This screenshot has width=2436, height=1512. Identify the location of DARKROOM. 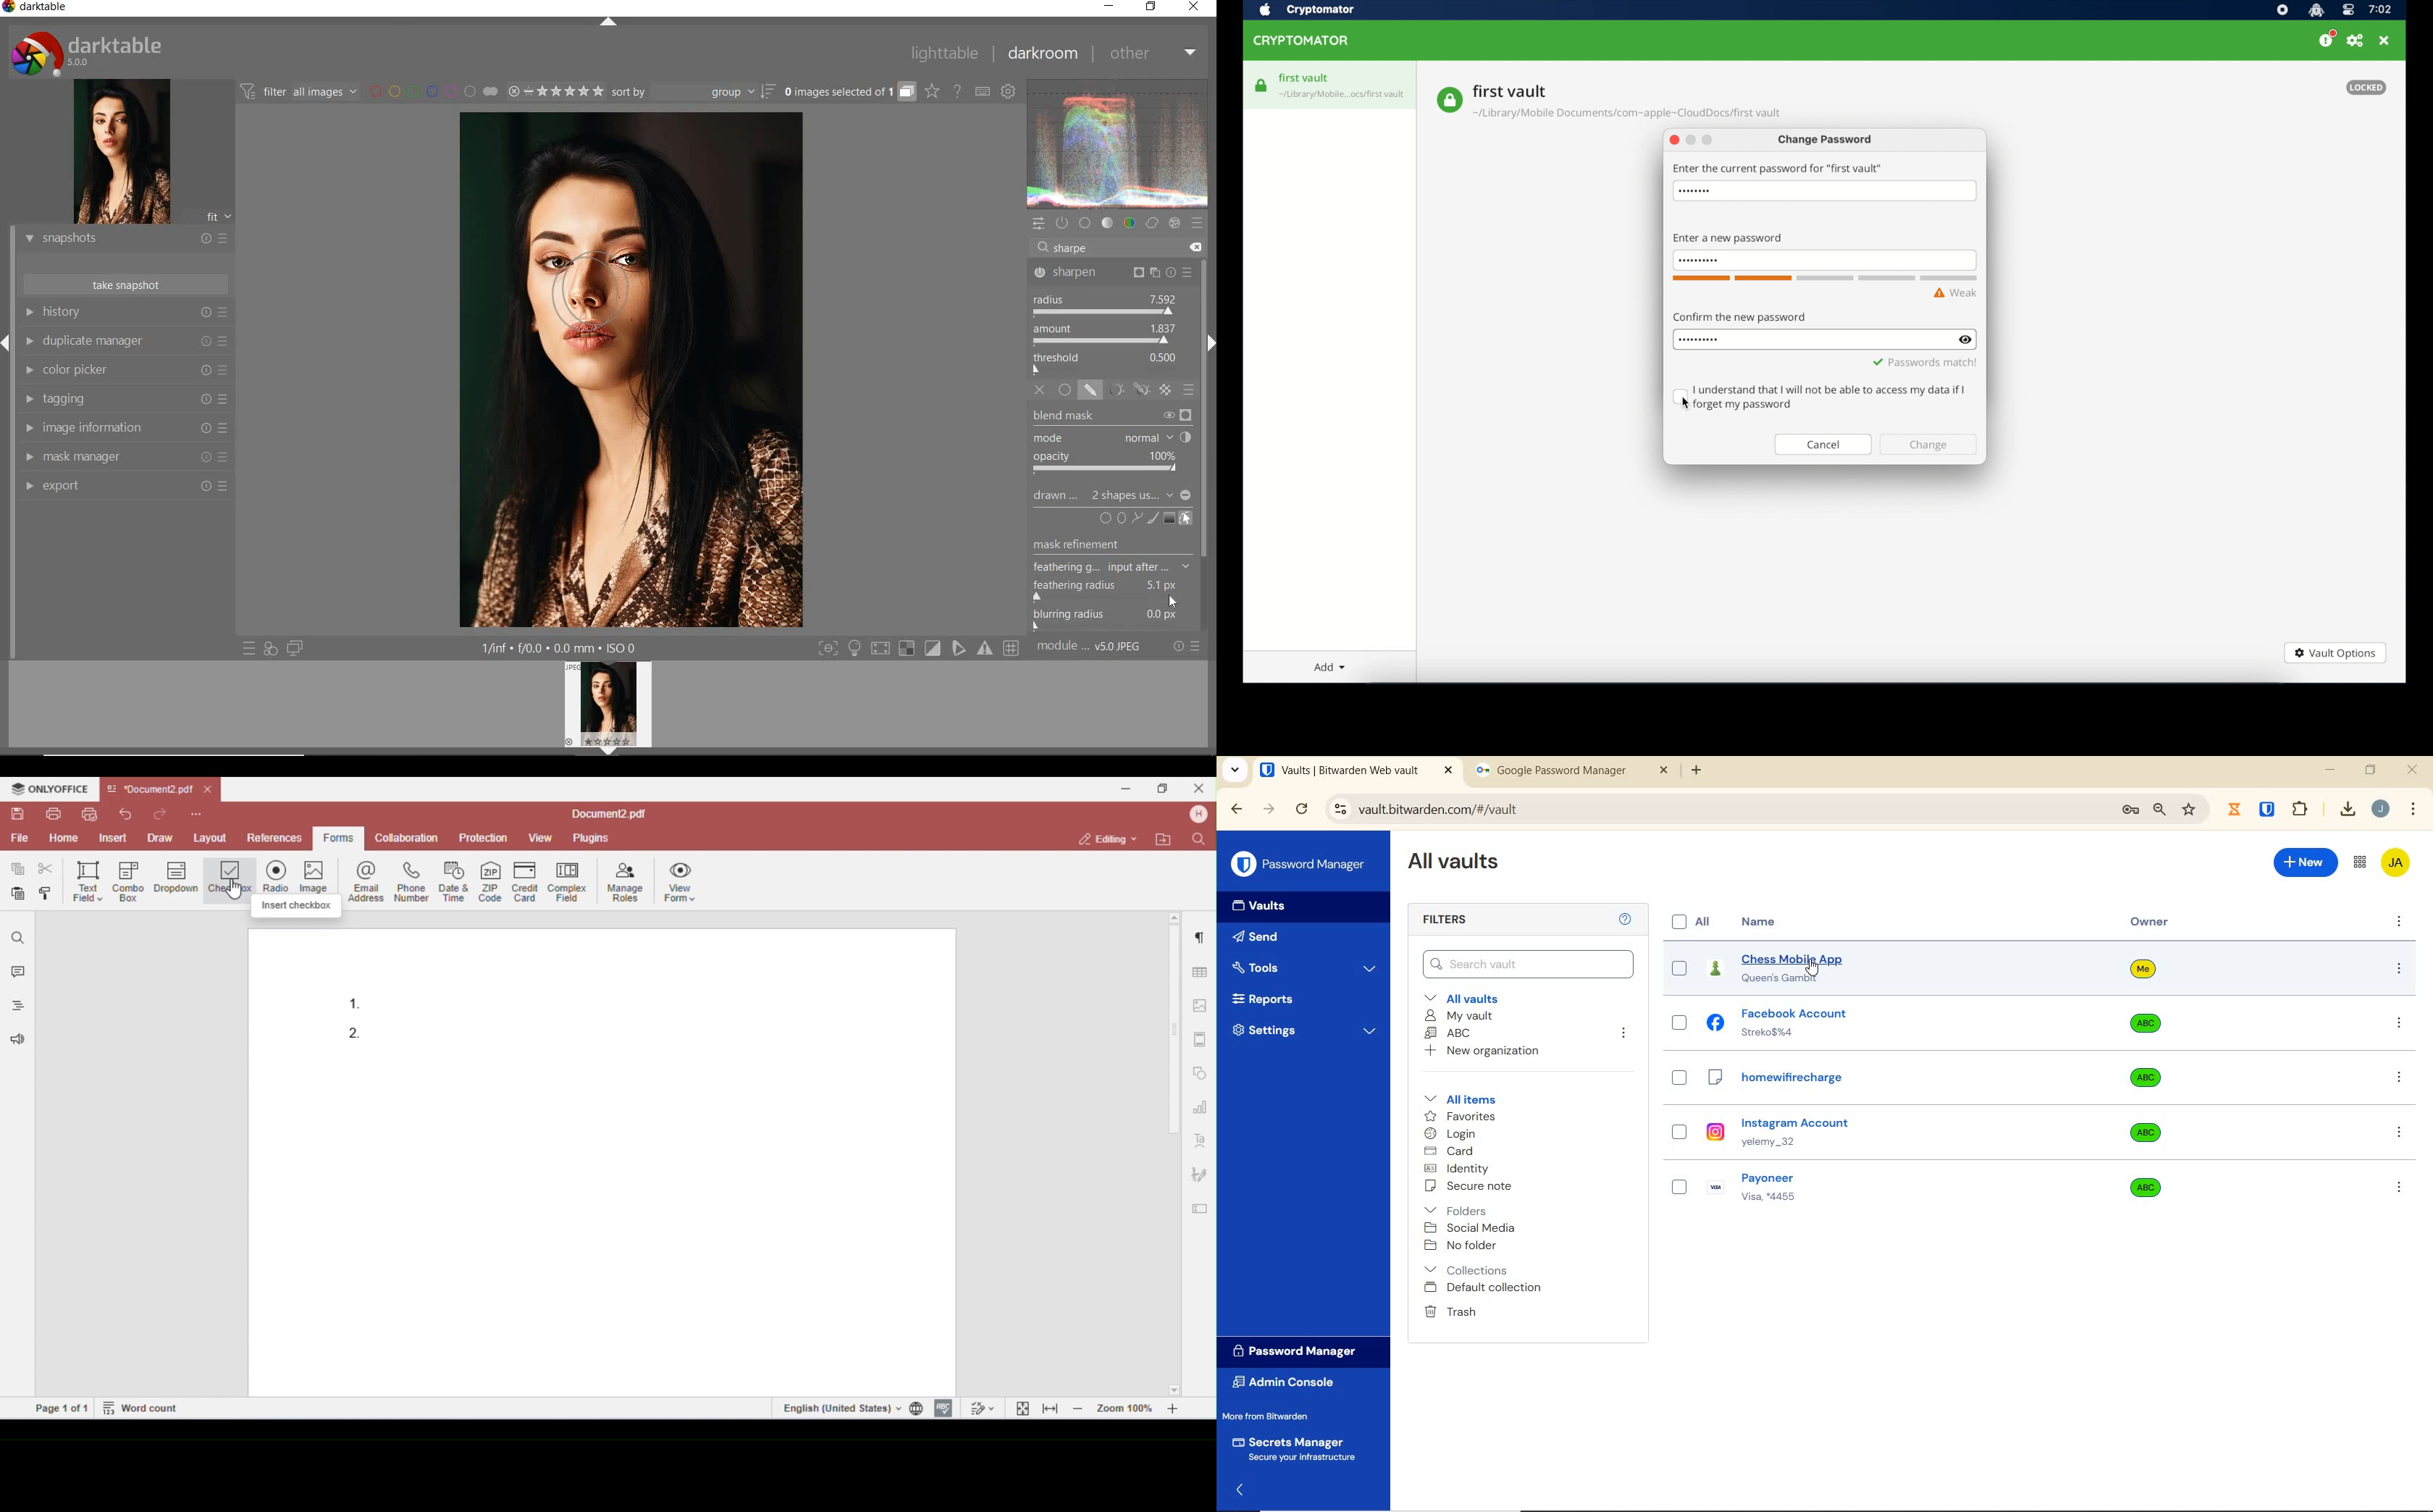
(1043, 54).